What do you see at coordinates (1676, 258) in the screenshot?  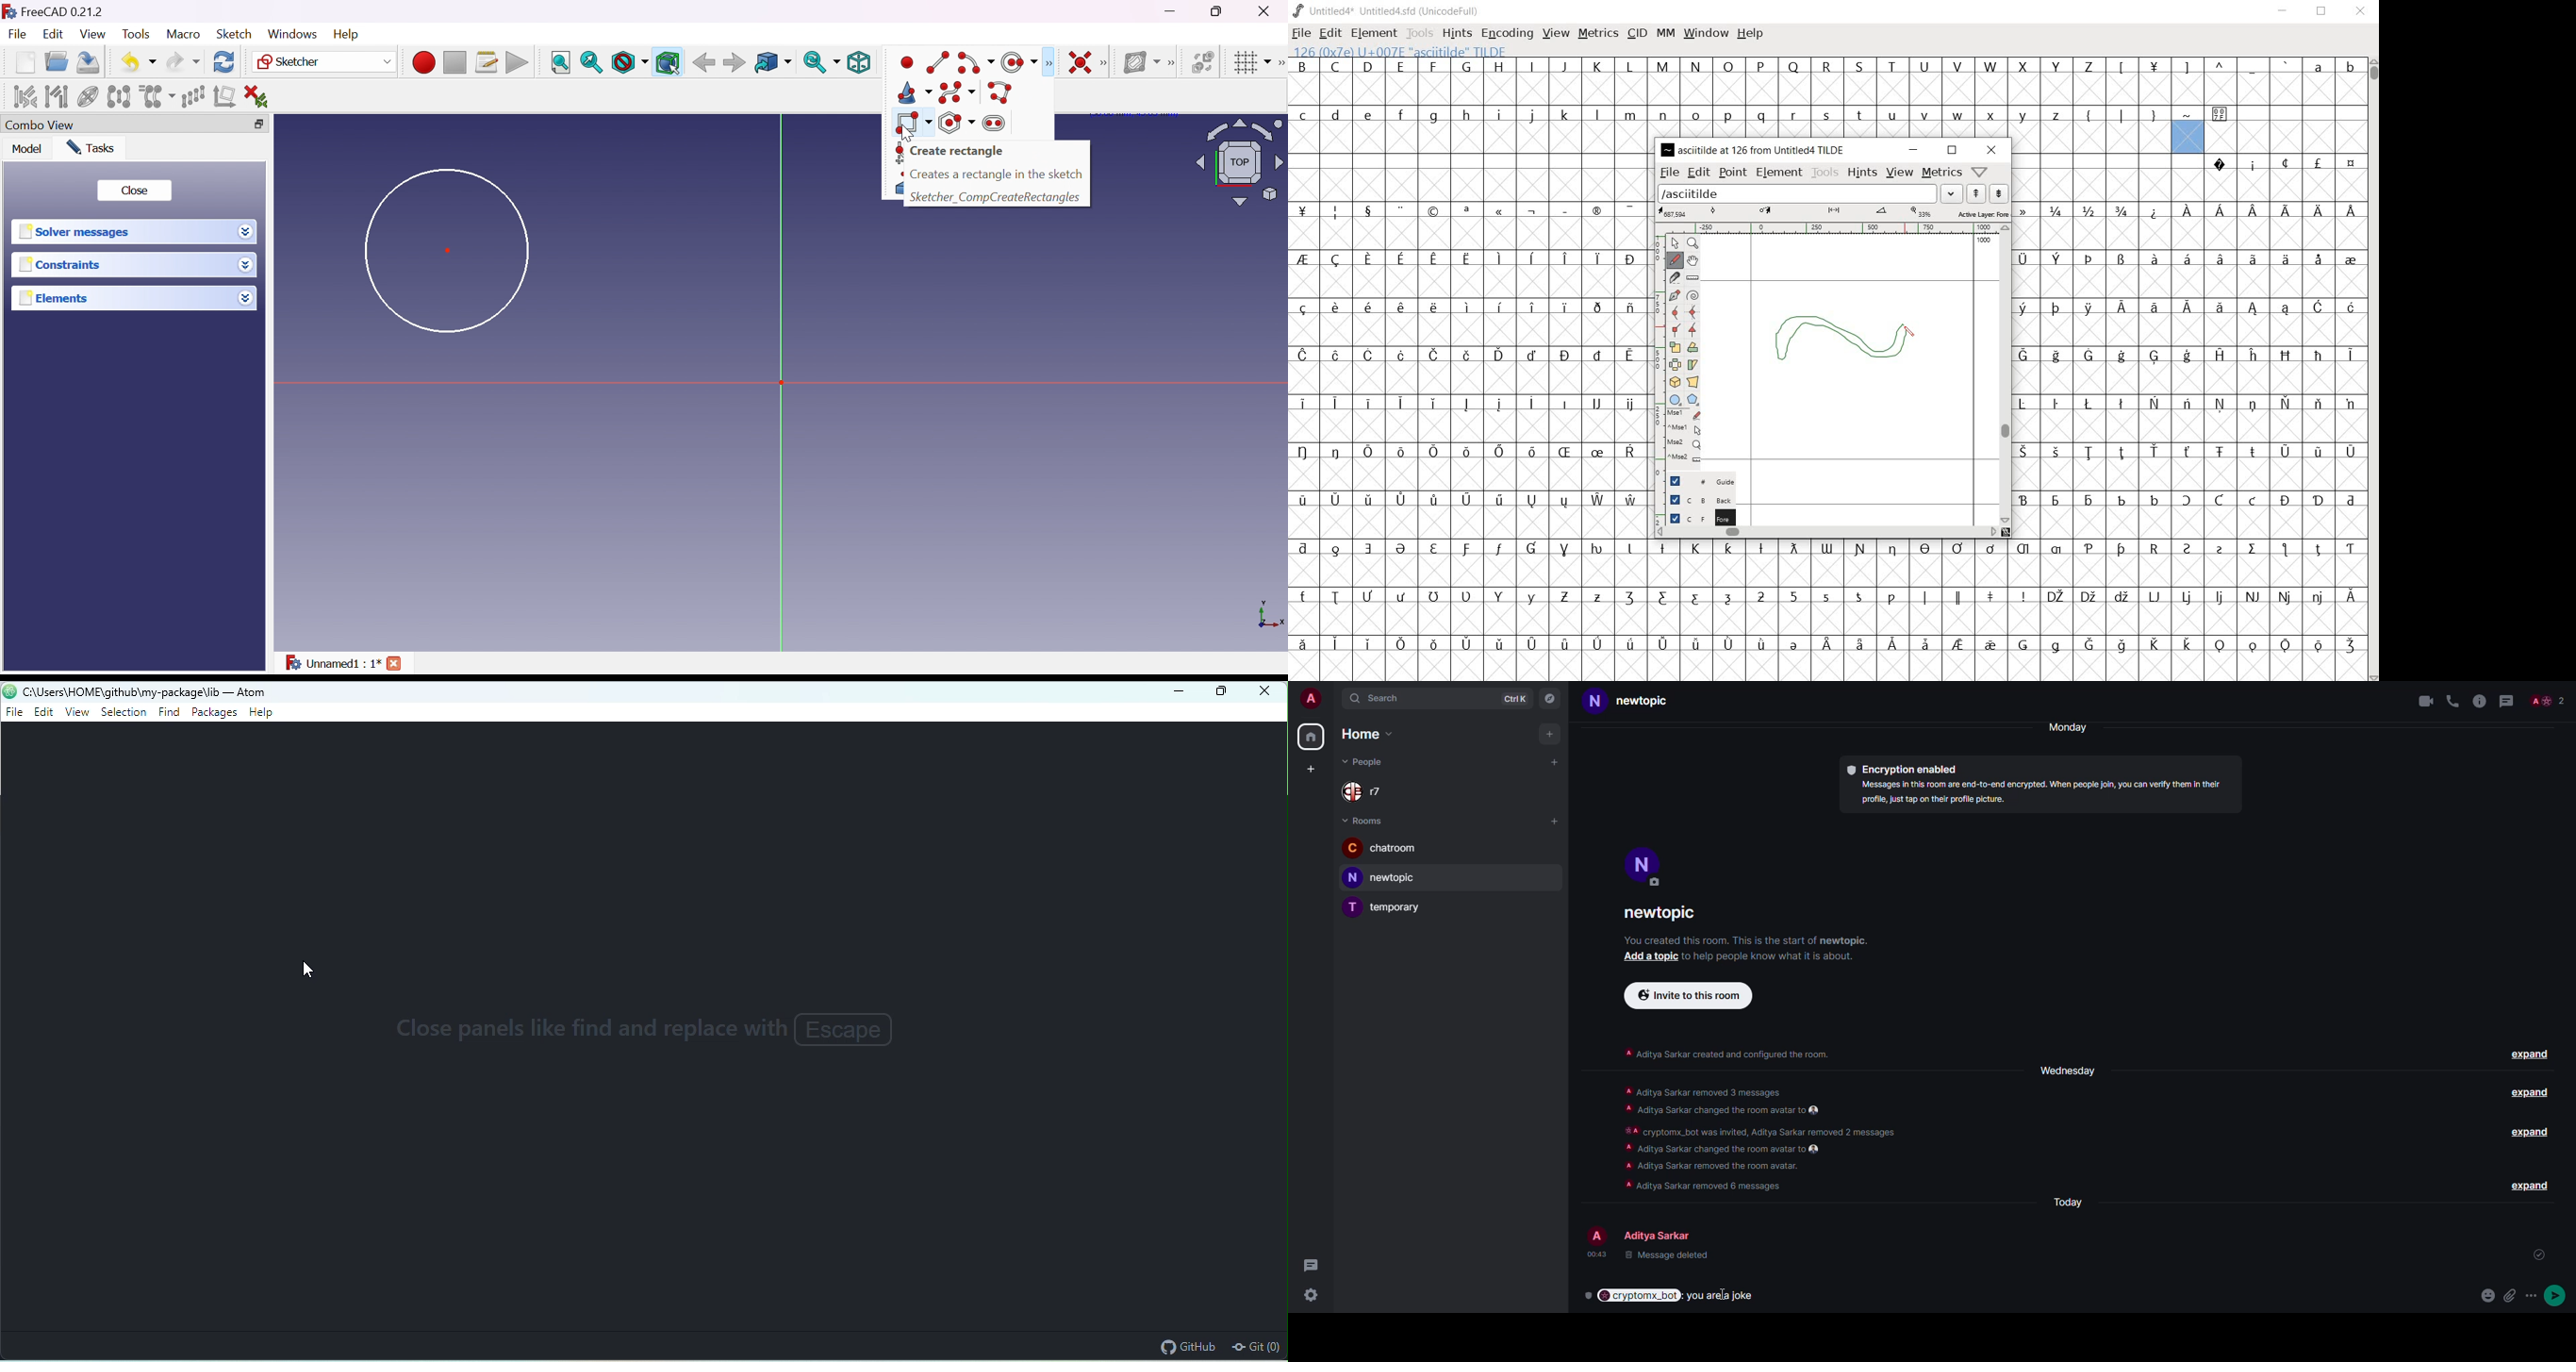 I see `draw a freehand curve` at bounding box center [1676, 258].